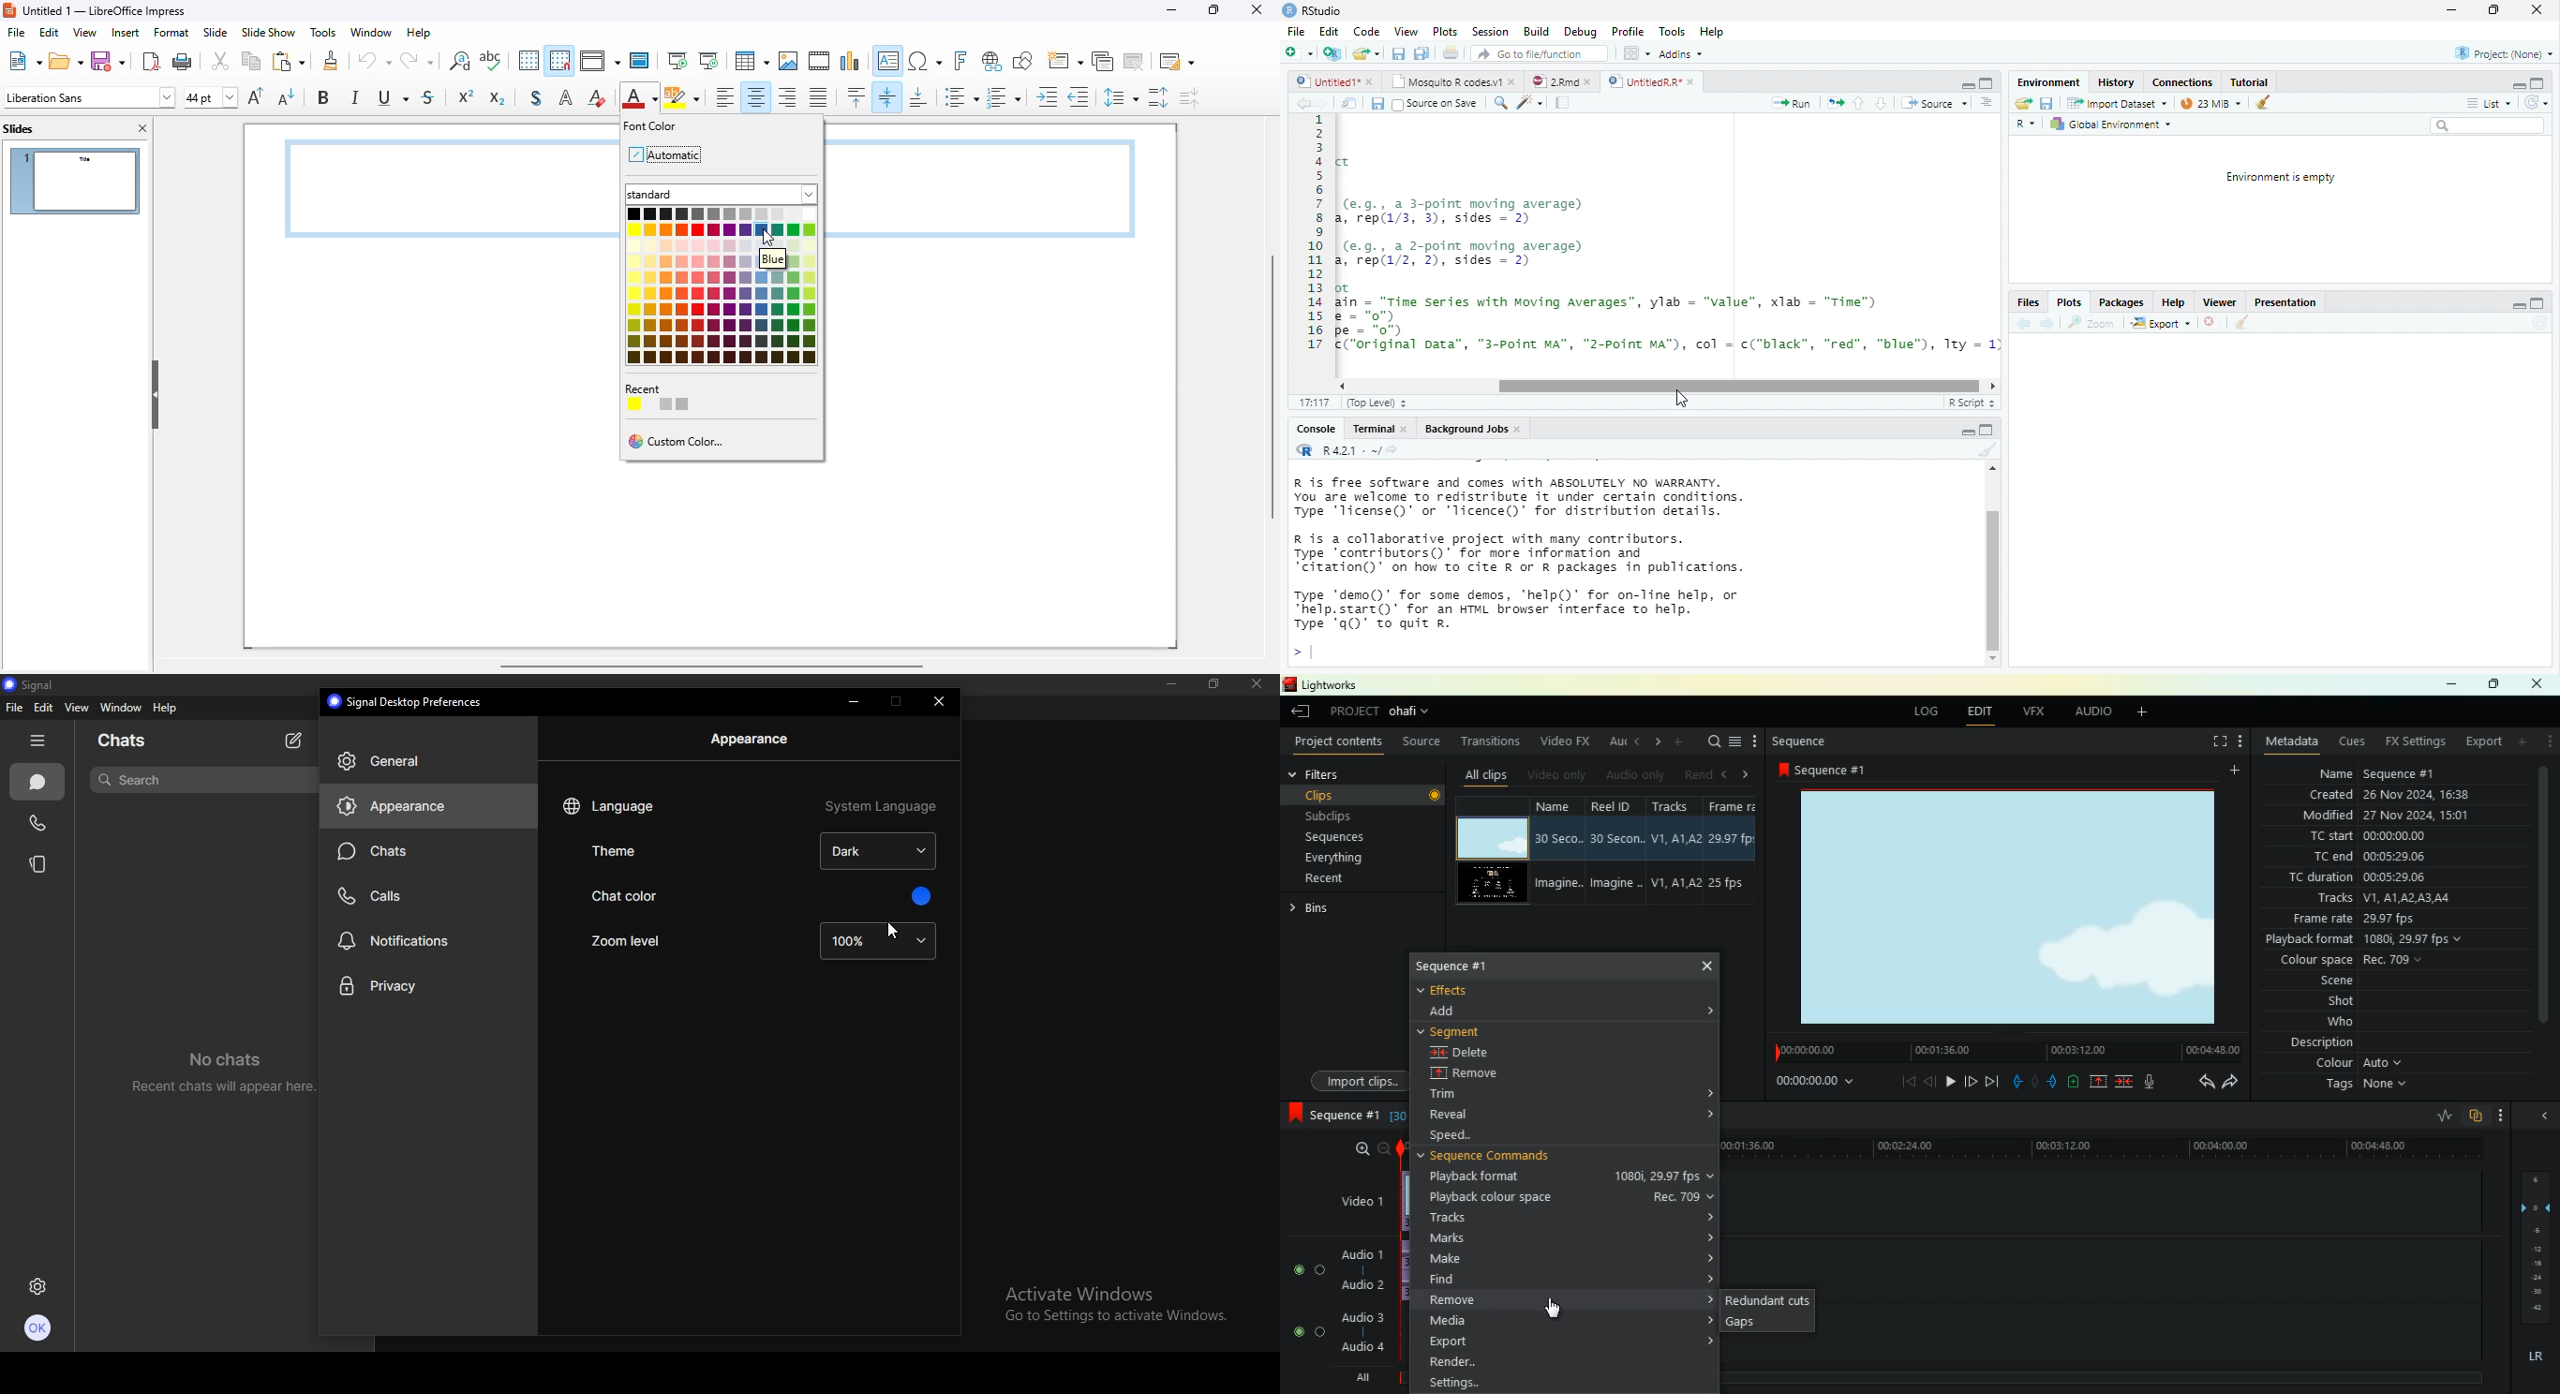 The width and height of the screenshot is (2576, 1400). Describe the element at coordinates (857, 704) in the screenshot. I see `minimize` at that location.